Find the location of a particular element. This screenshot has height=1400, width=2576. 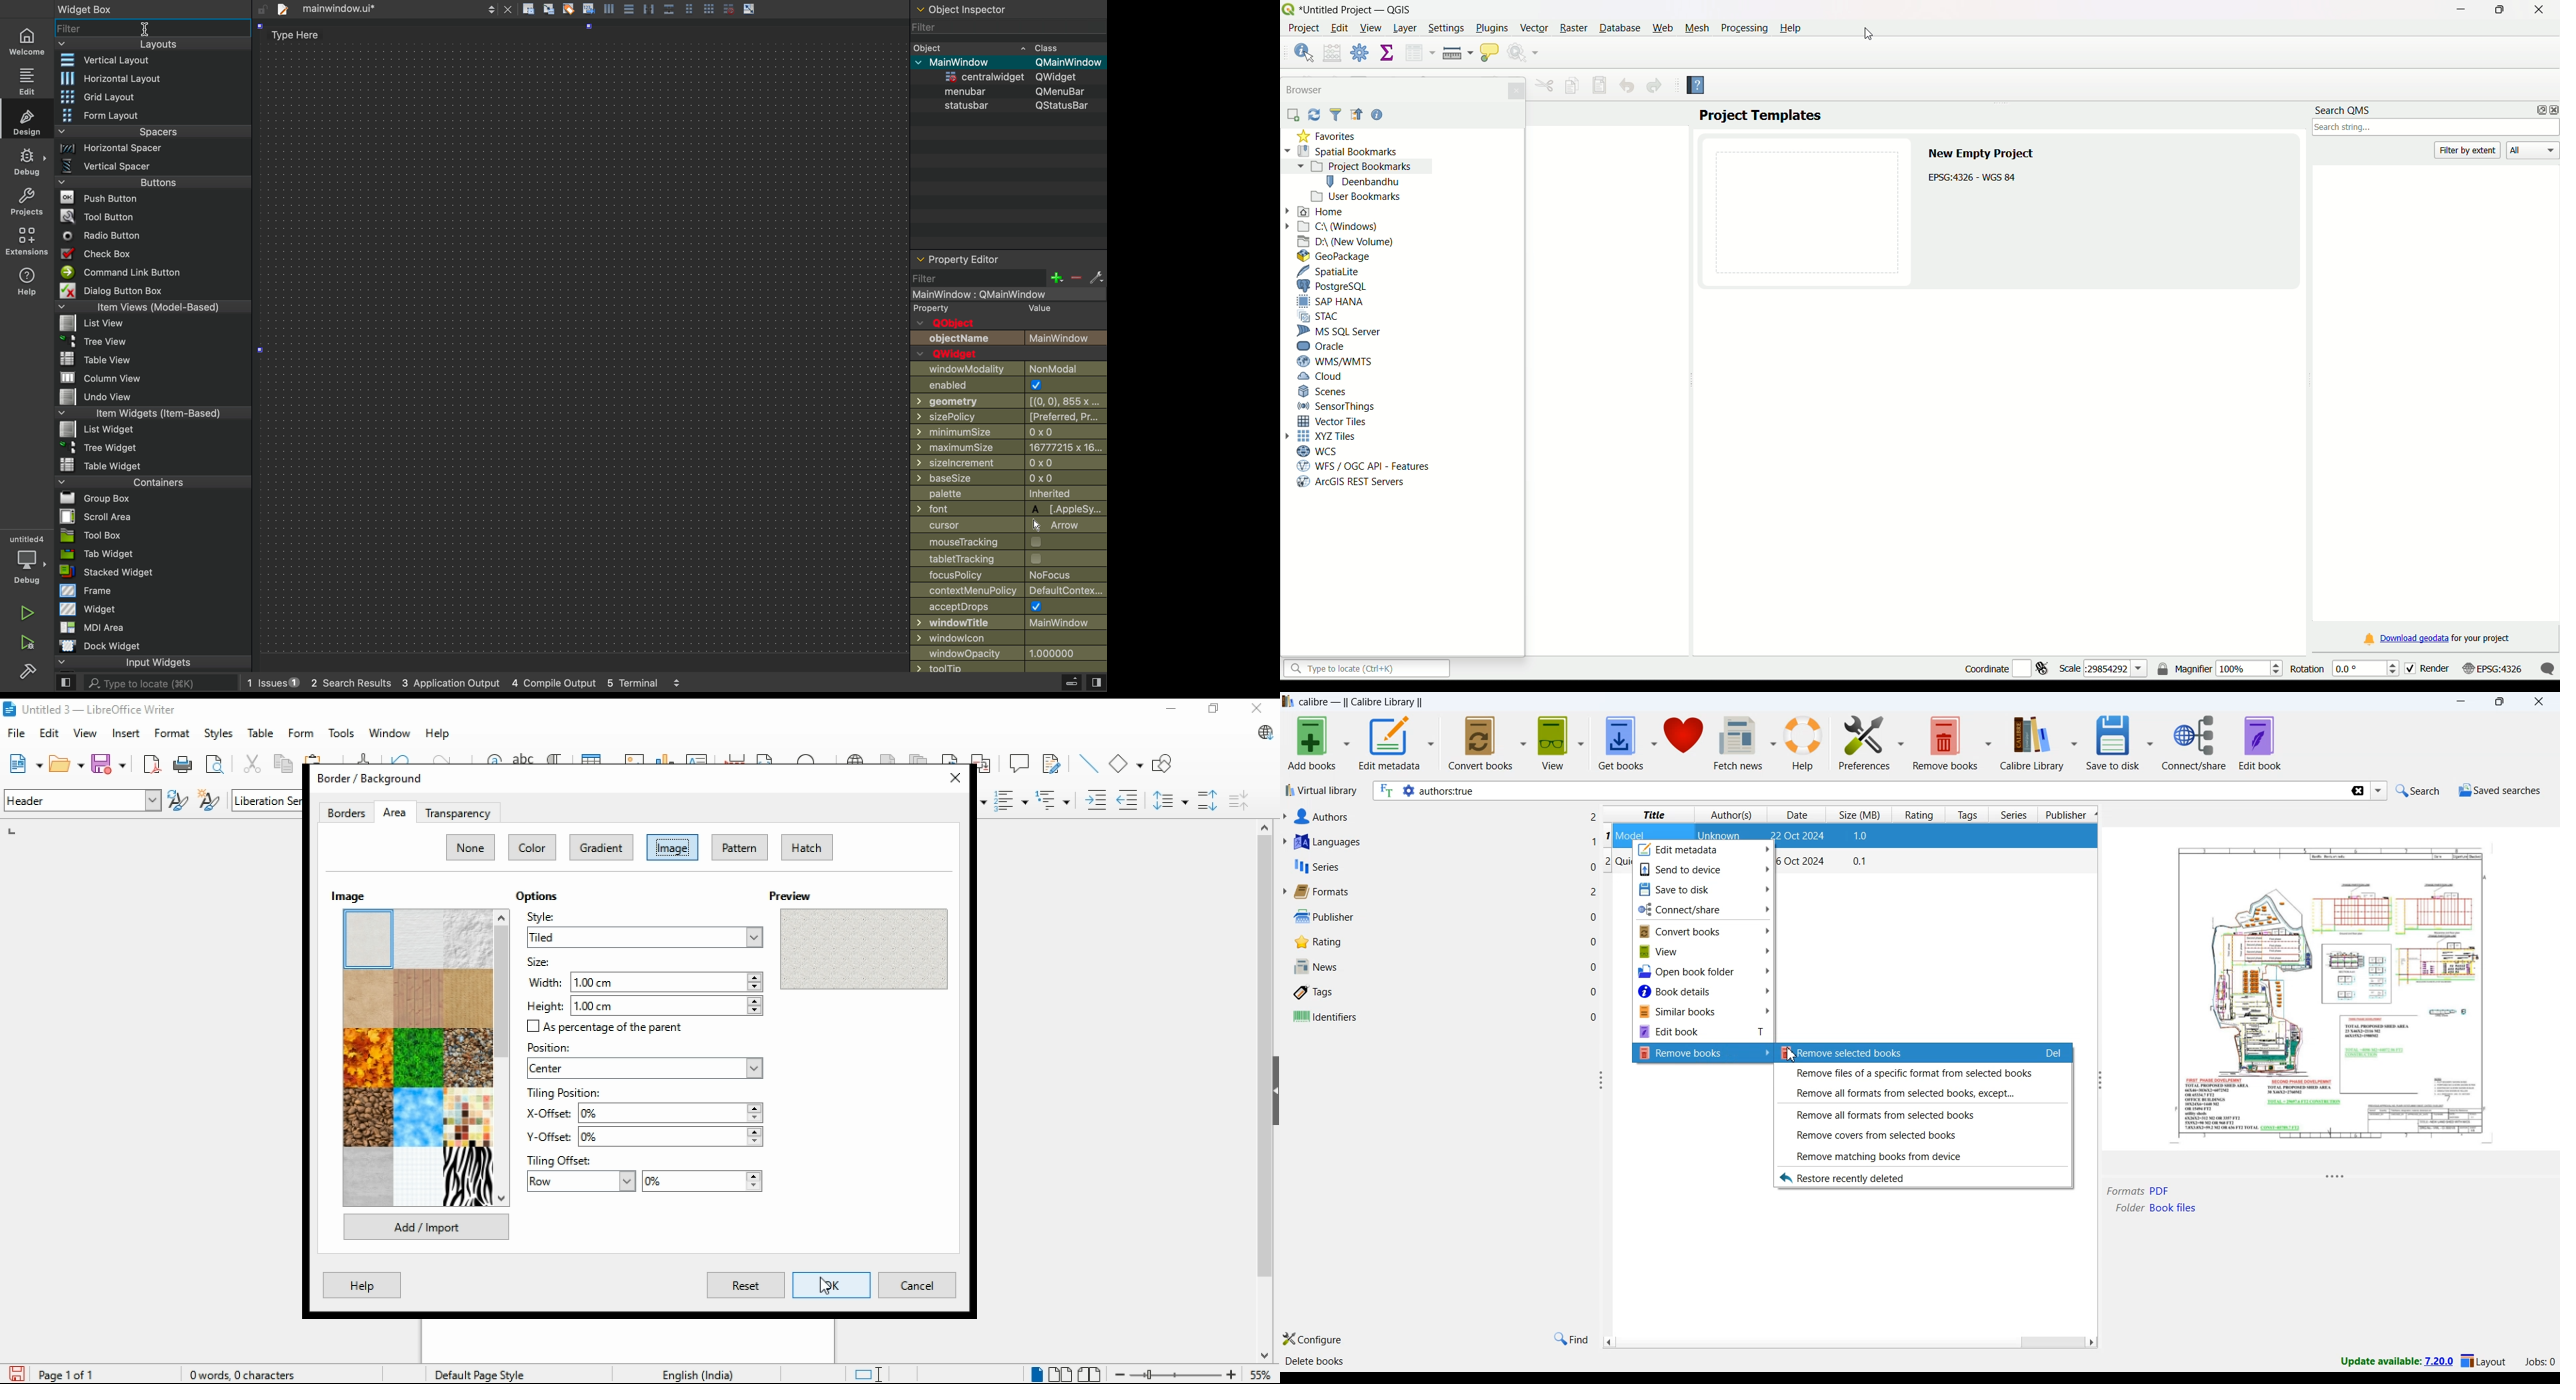

page style is located at coordinates (484, 1374).